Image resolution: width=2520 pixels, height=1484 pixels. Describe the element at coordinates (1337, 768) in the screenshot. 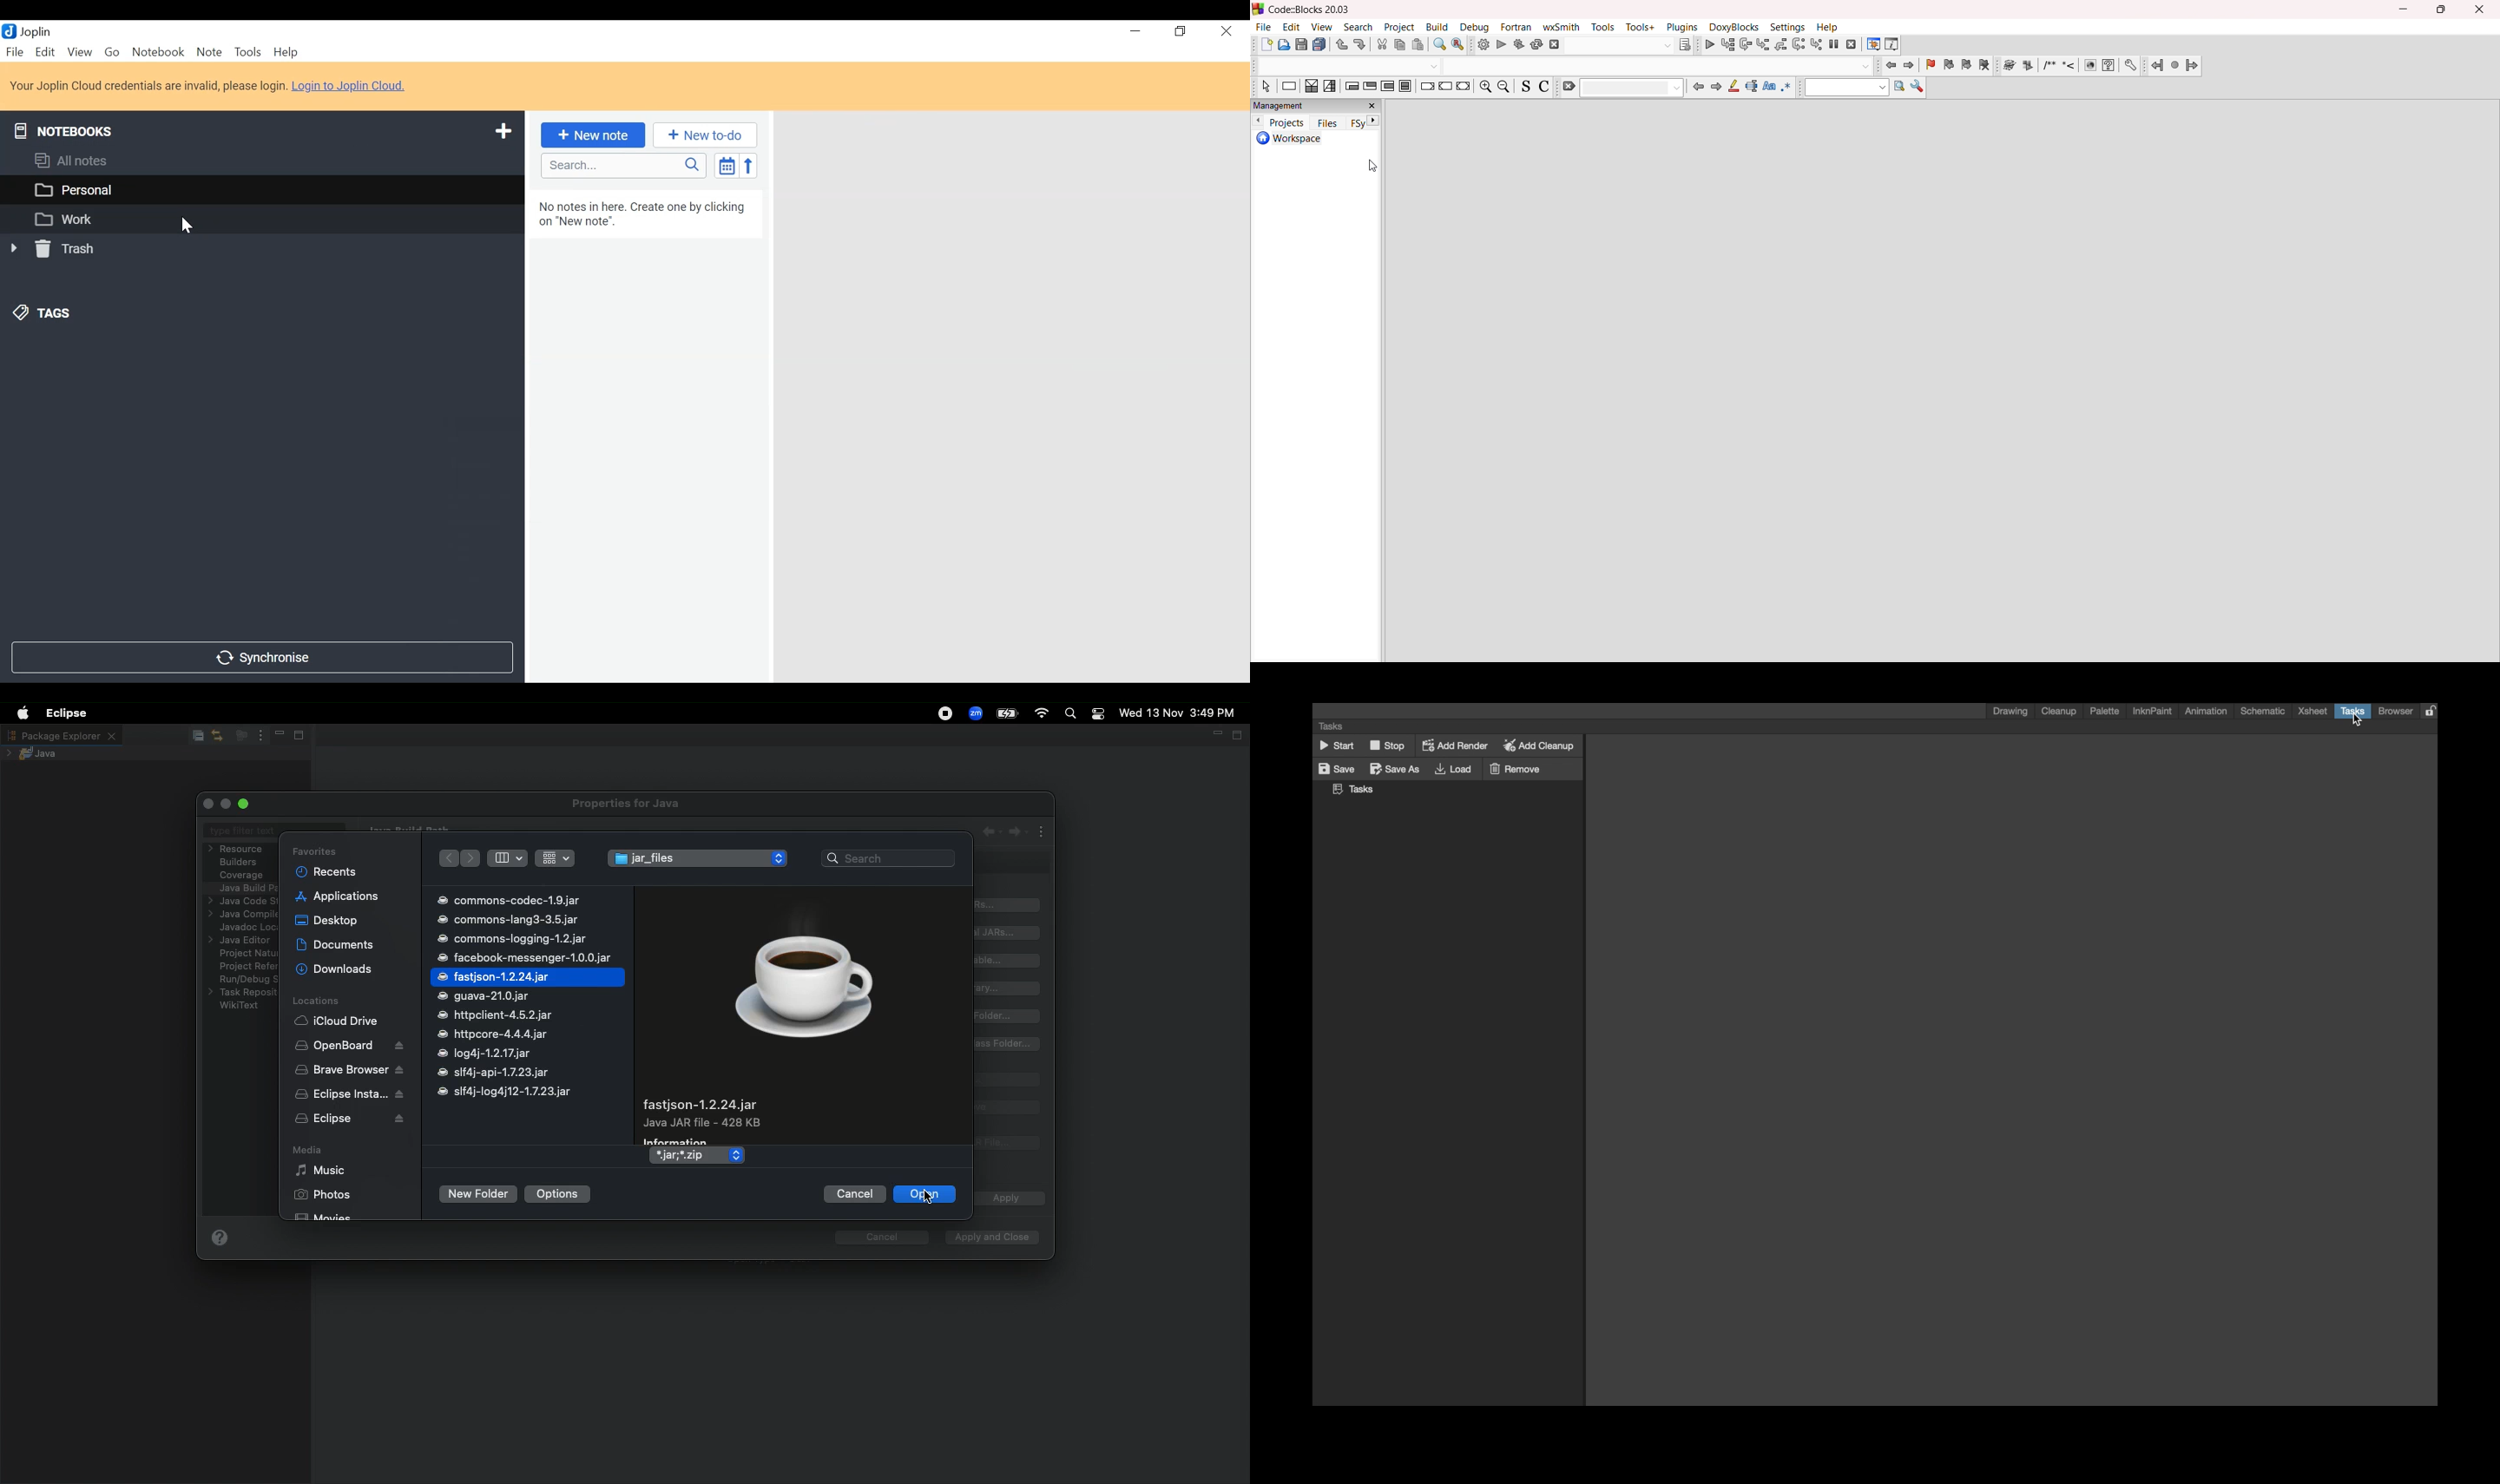

I see `save` at that location.